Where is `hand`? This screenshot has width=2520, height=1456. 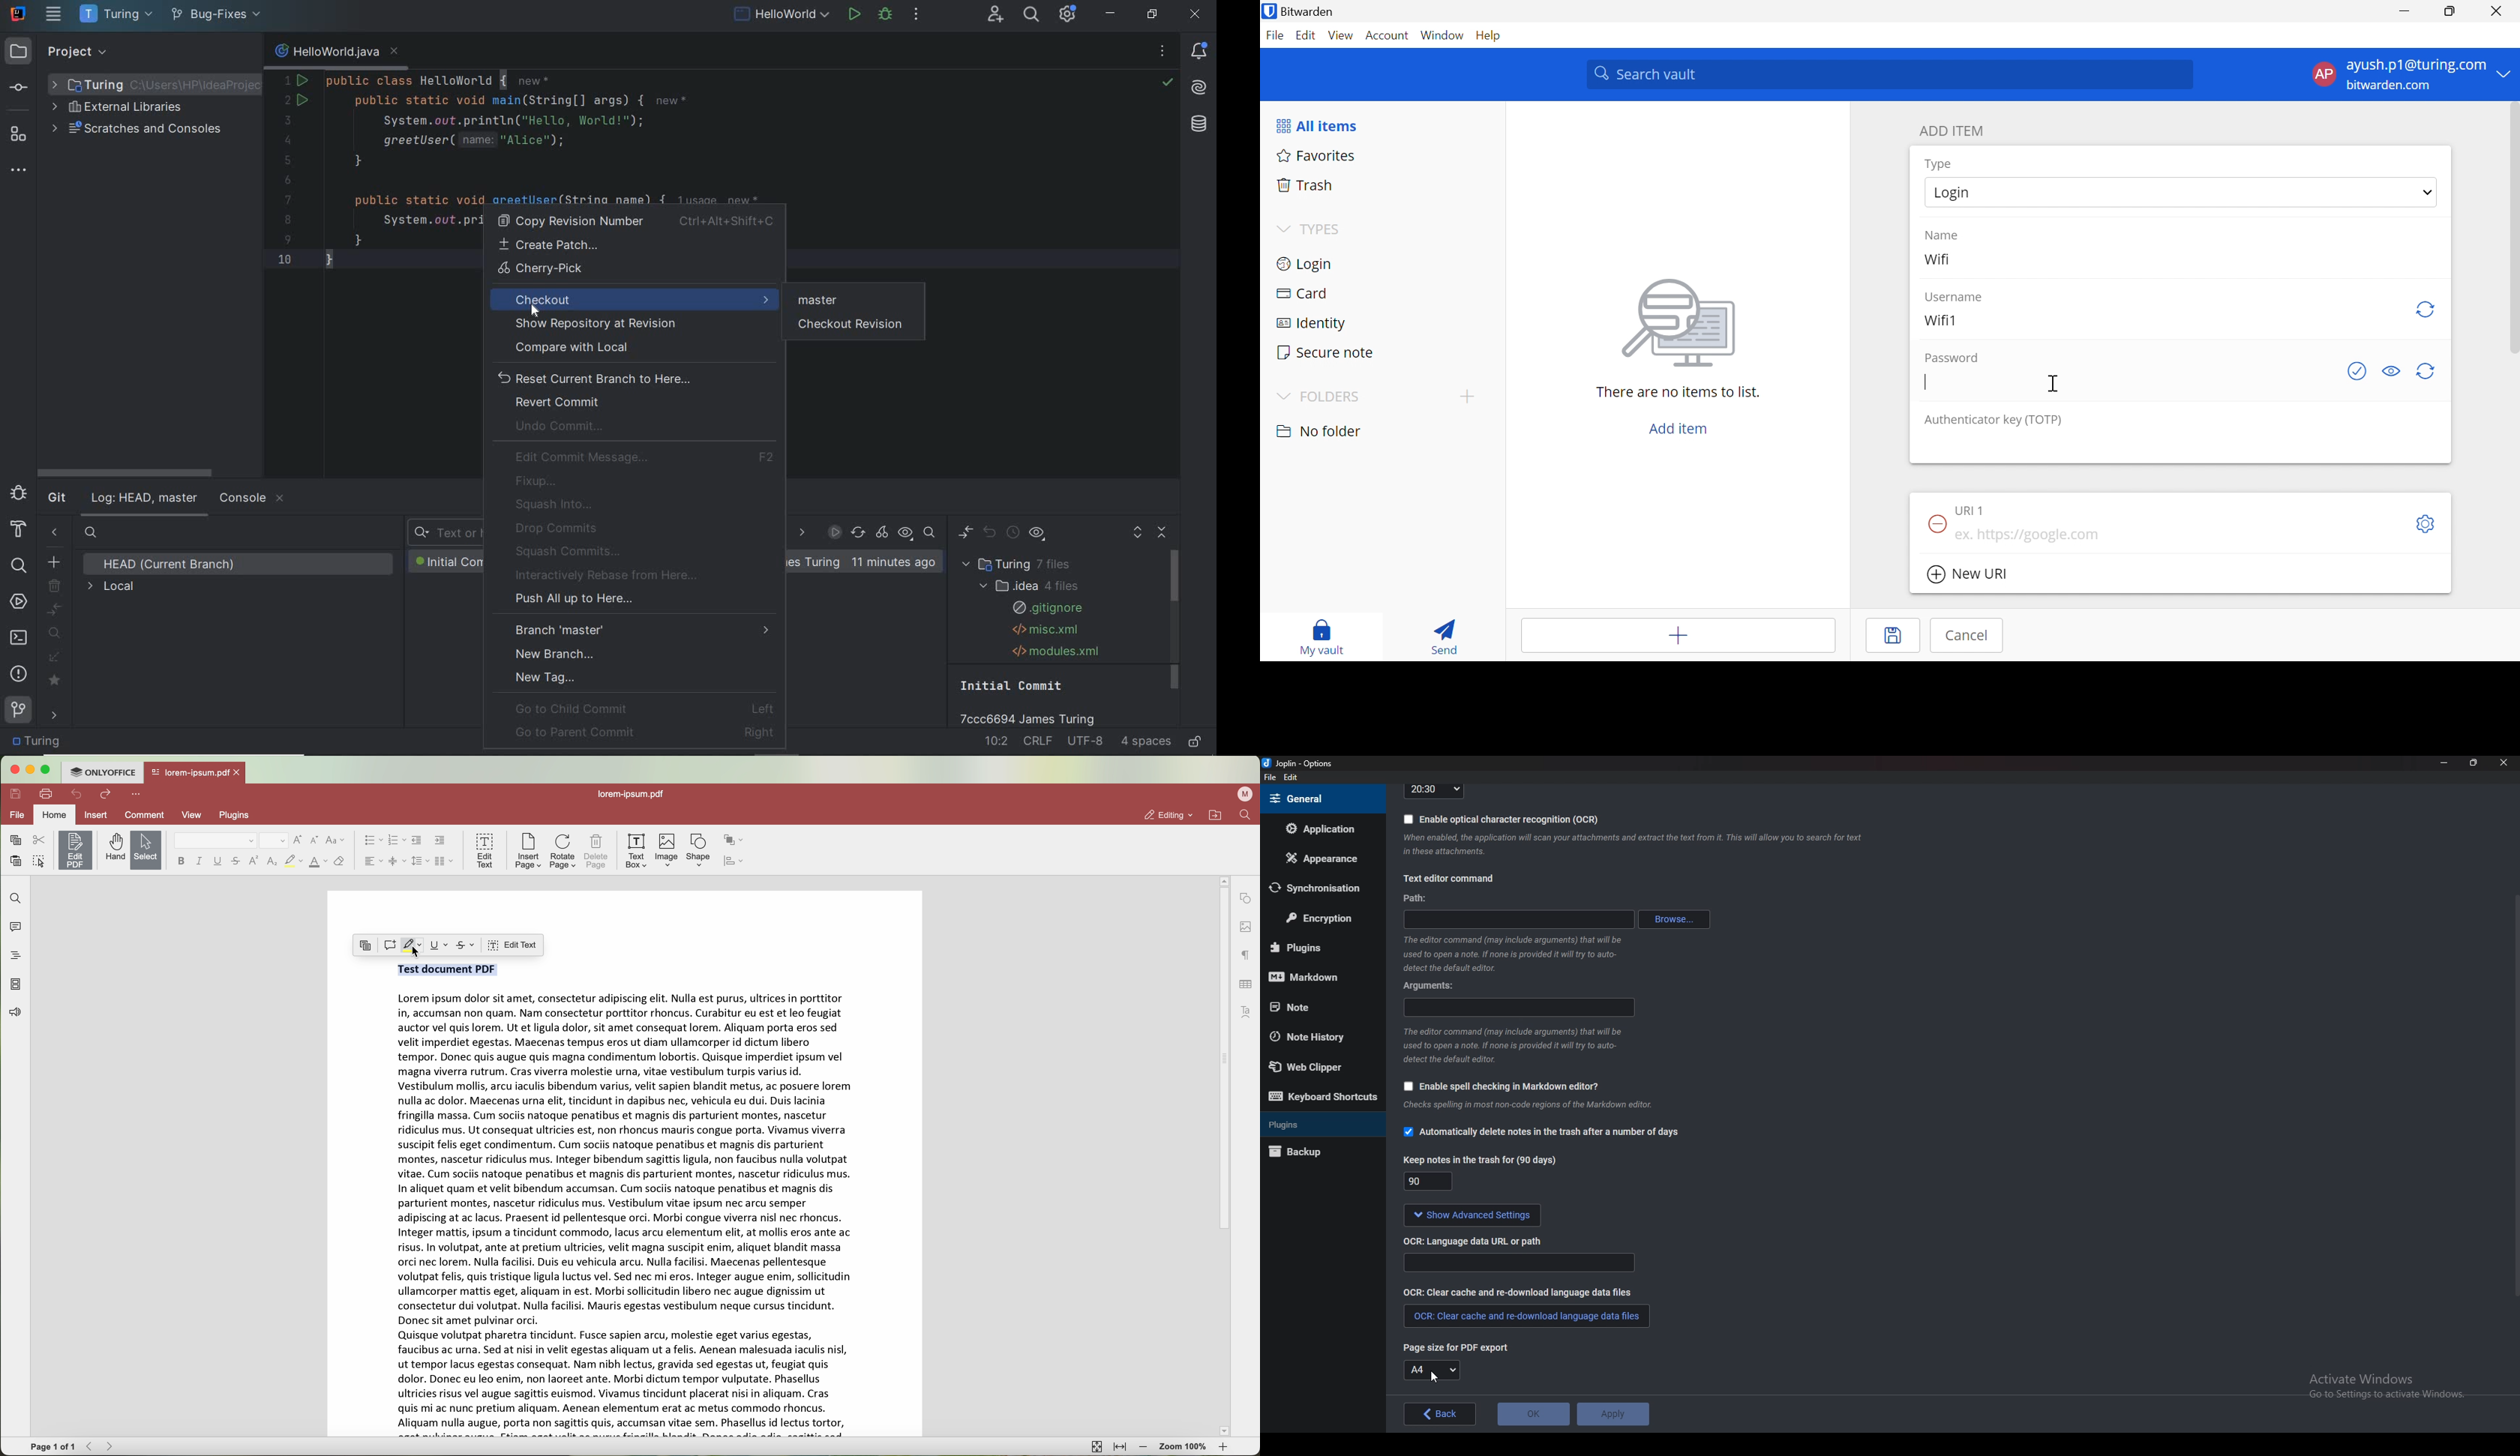
hand is located at coordinates (112, 848).